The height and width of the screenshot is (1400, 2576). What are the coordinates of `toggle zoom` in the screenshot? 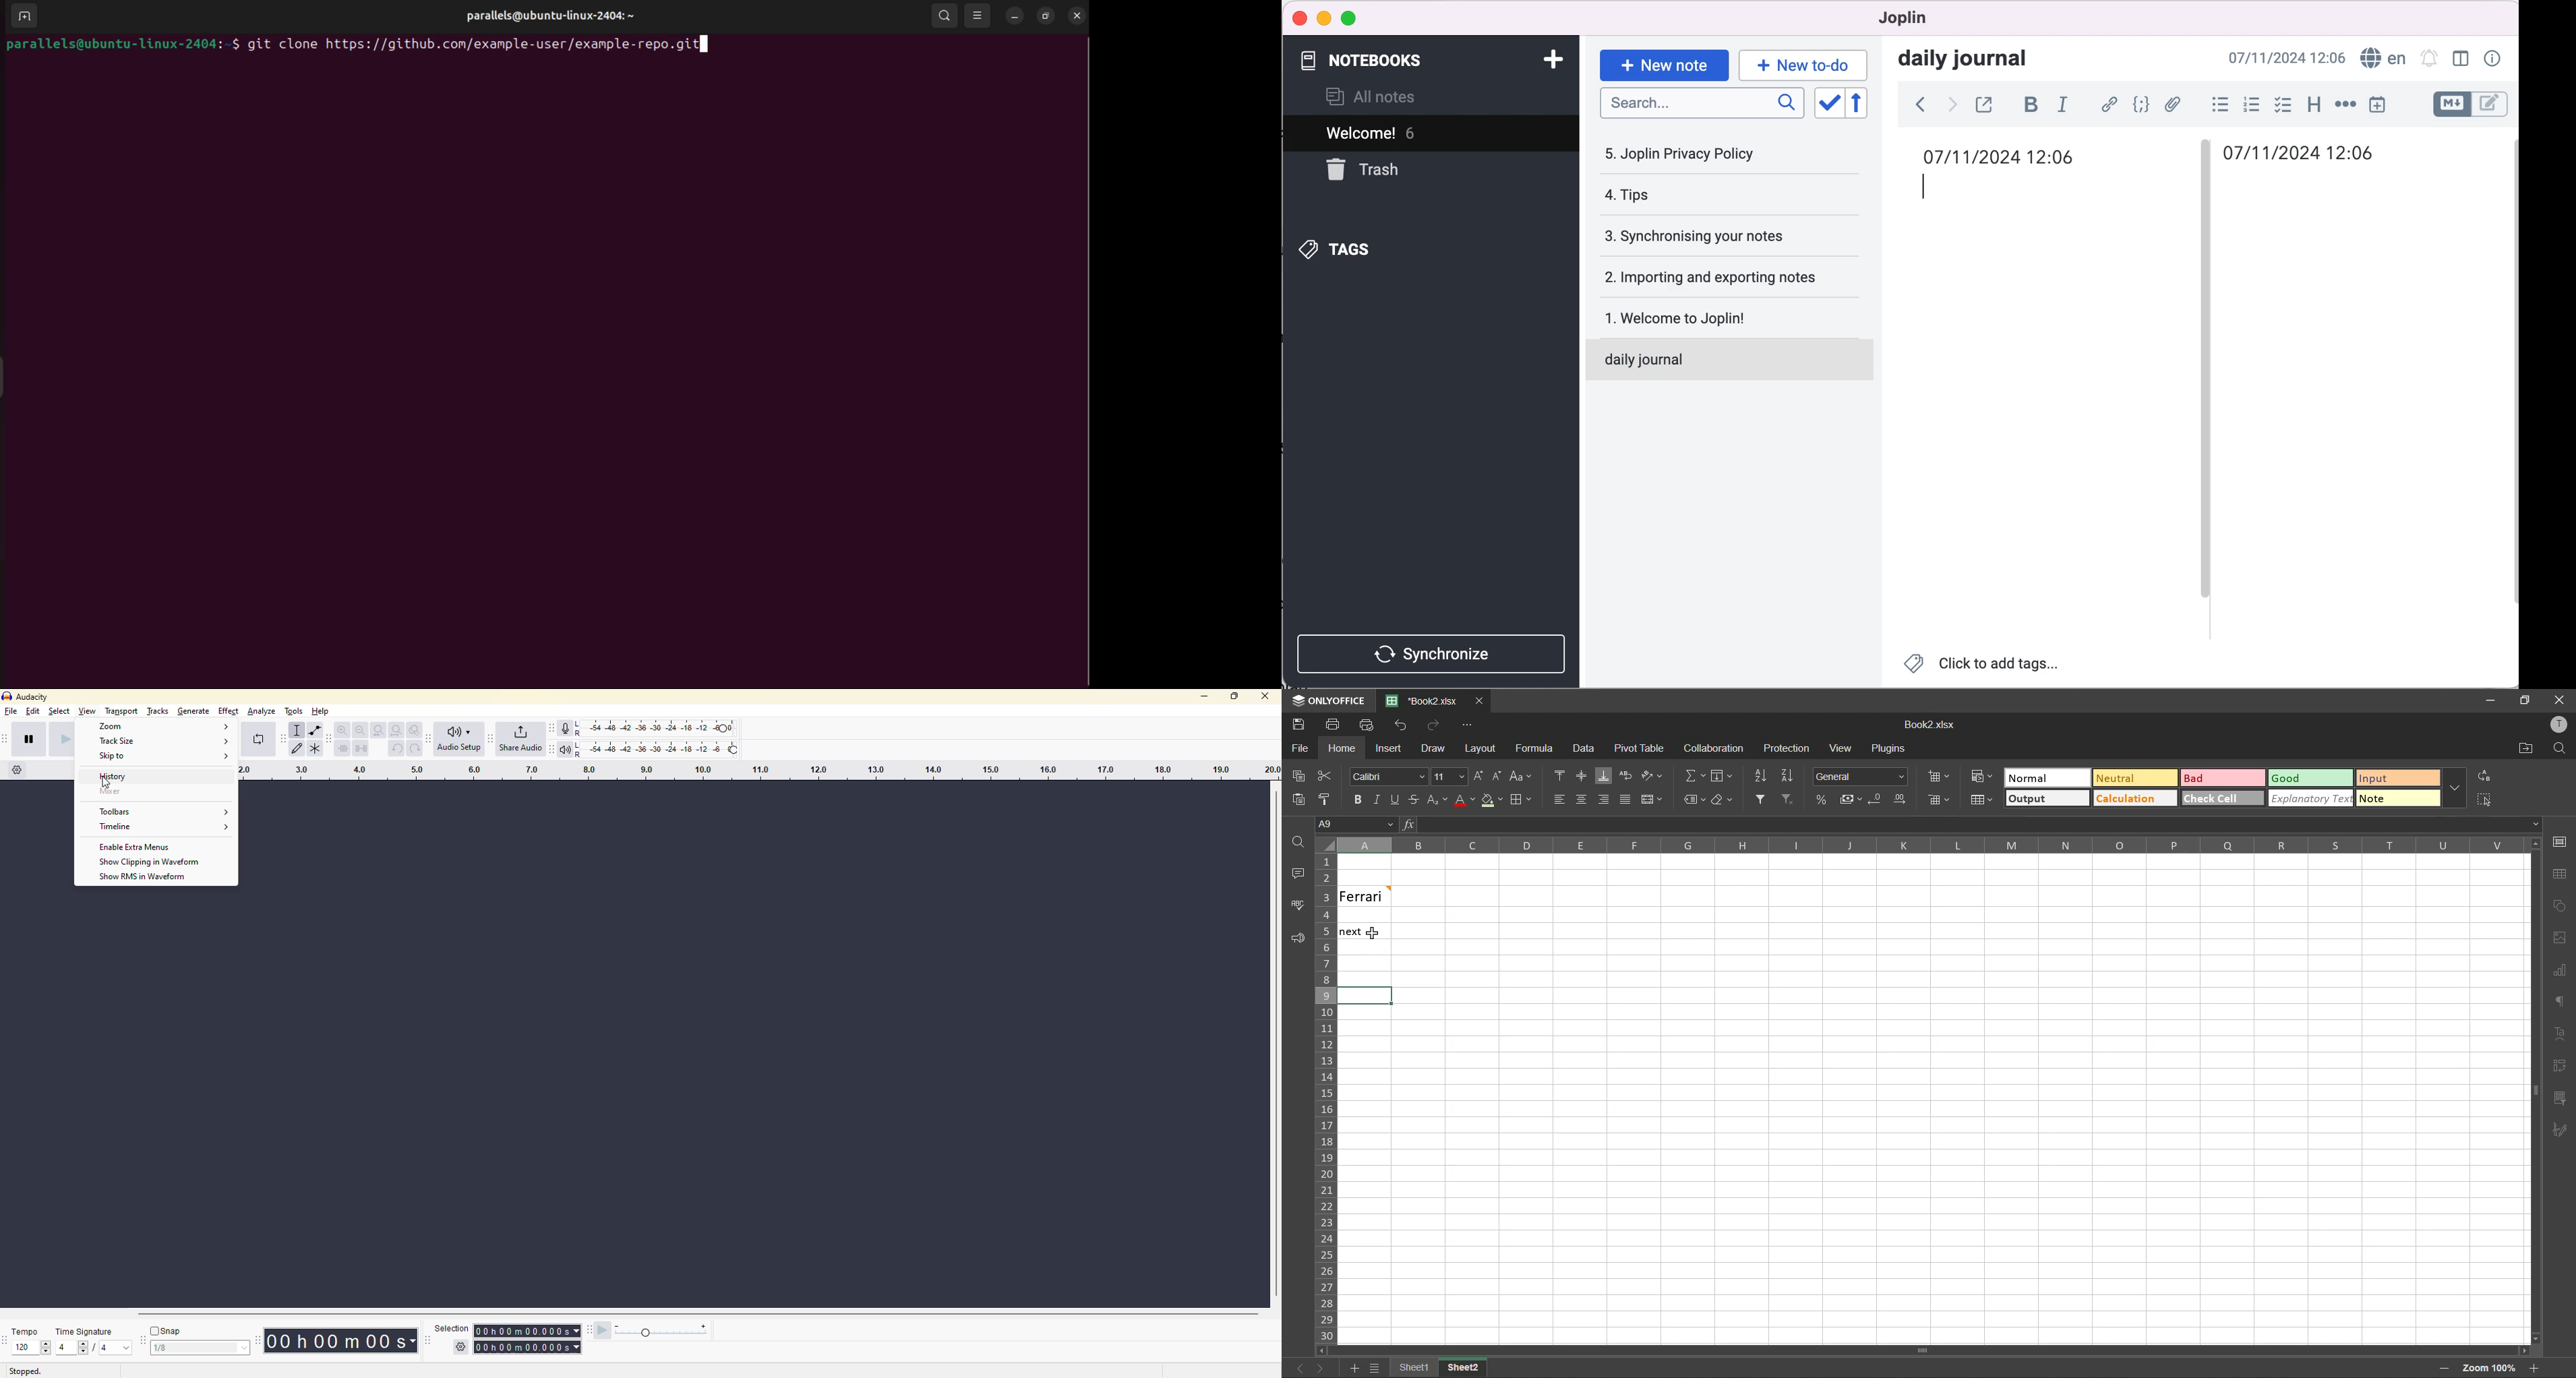 It's located at (414, 728).